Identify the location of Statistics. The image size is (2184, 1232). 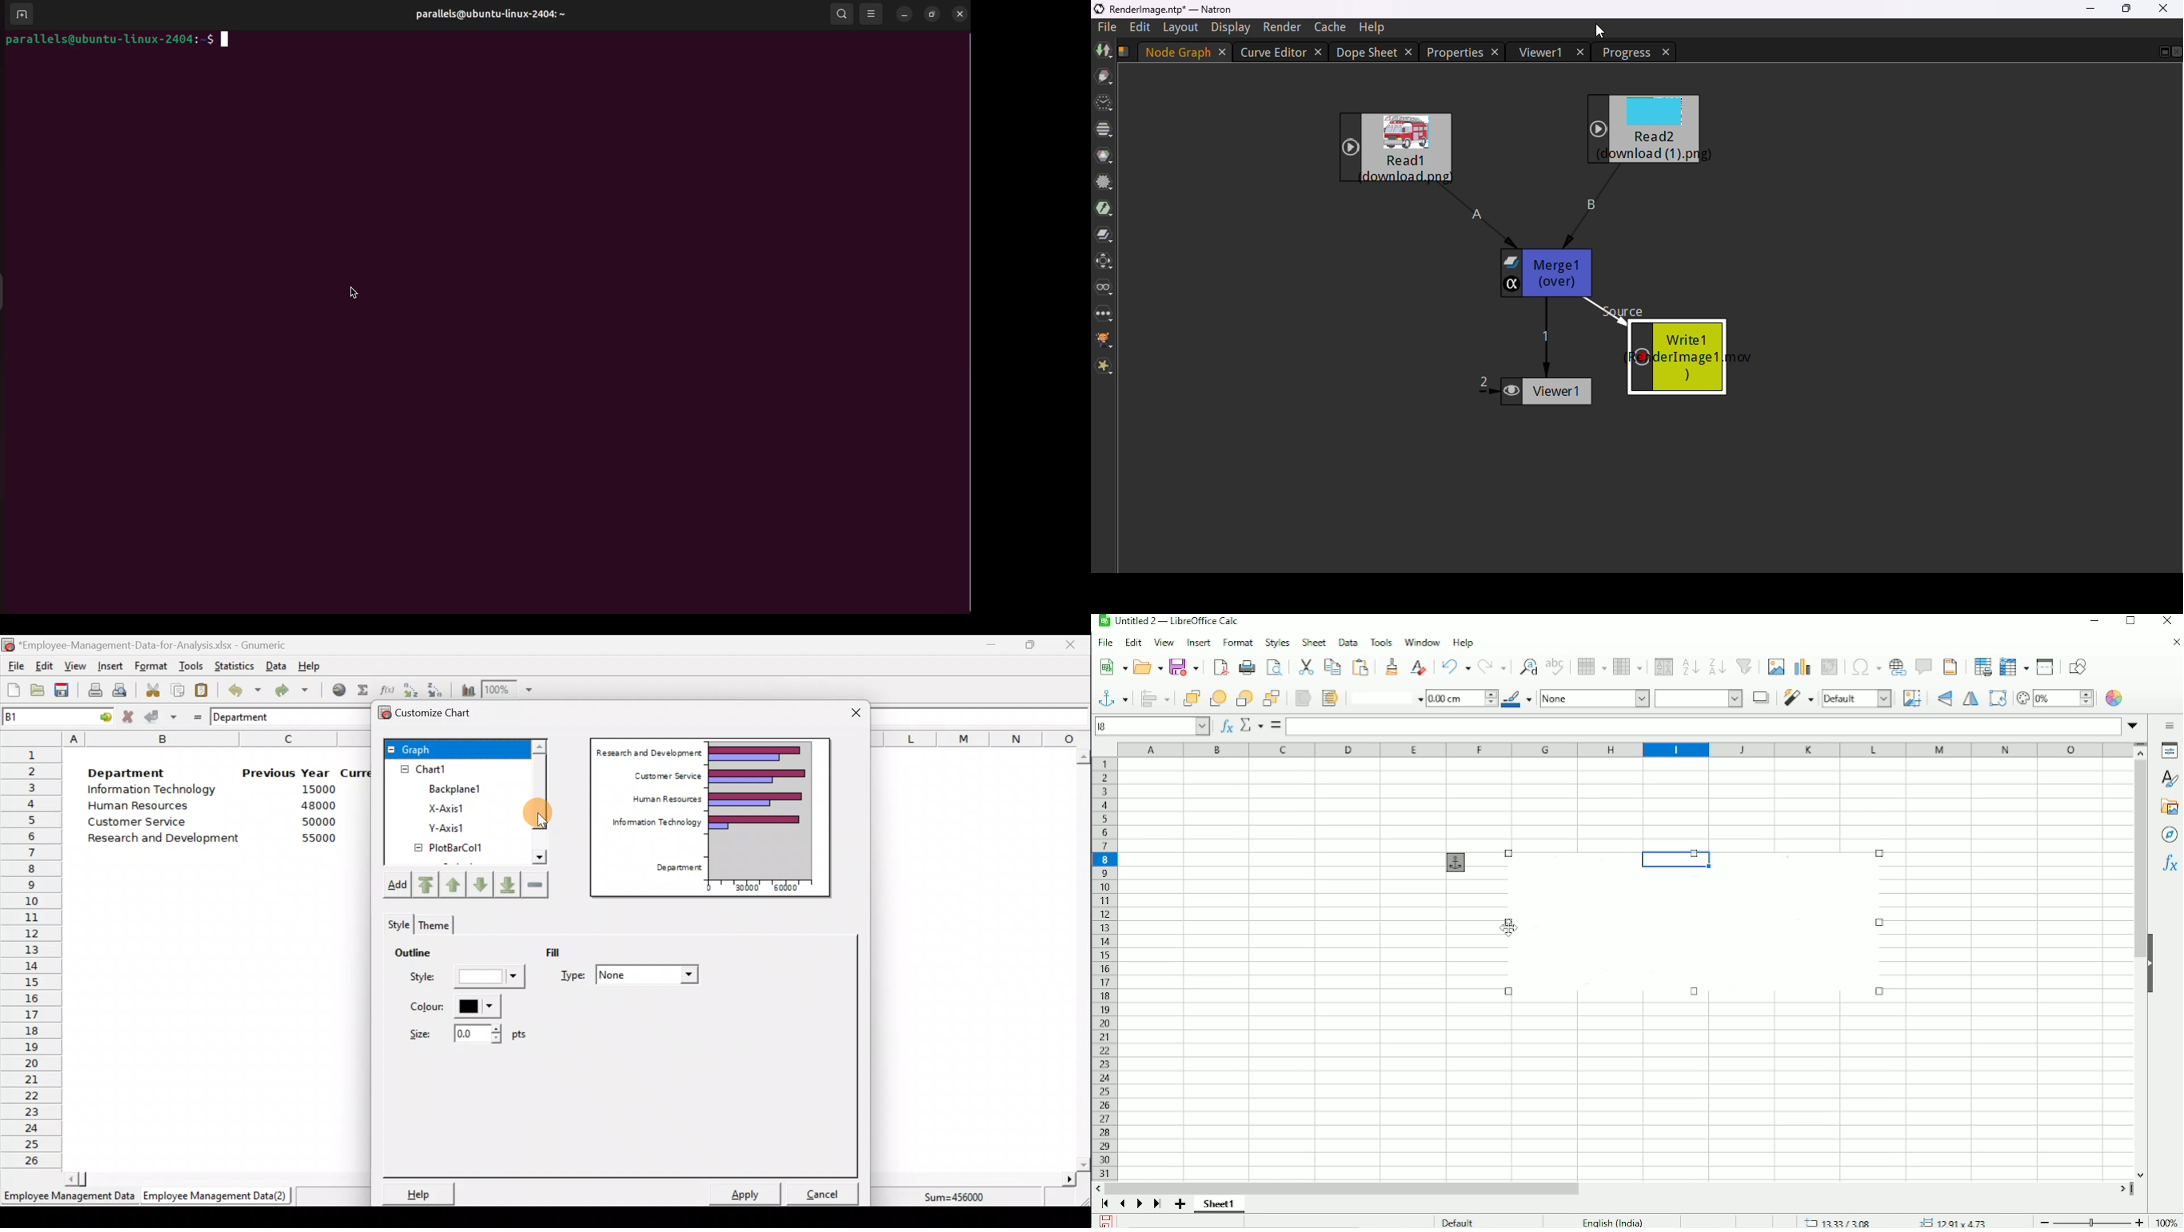
(232, 665).